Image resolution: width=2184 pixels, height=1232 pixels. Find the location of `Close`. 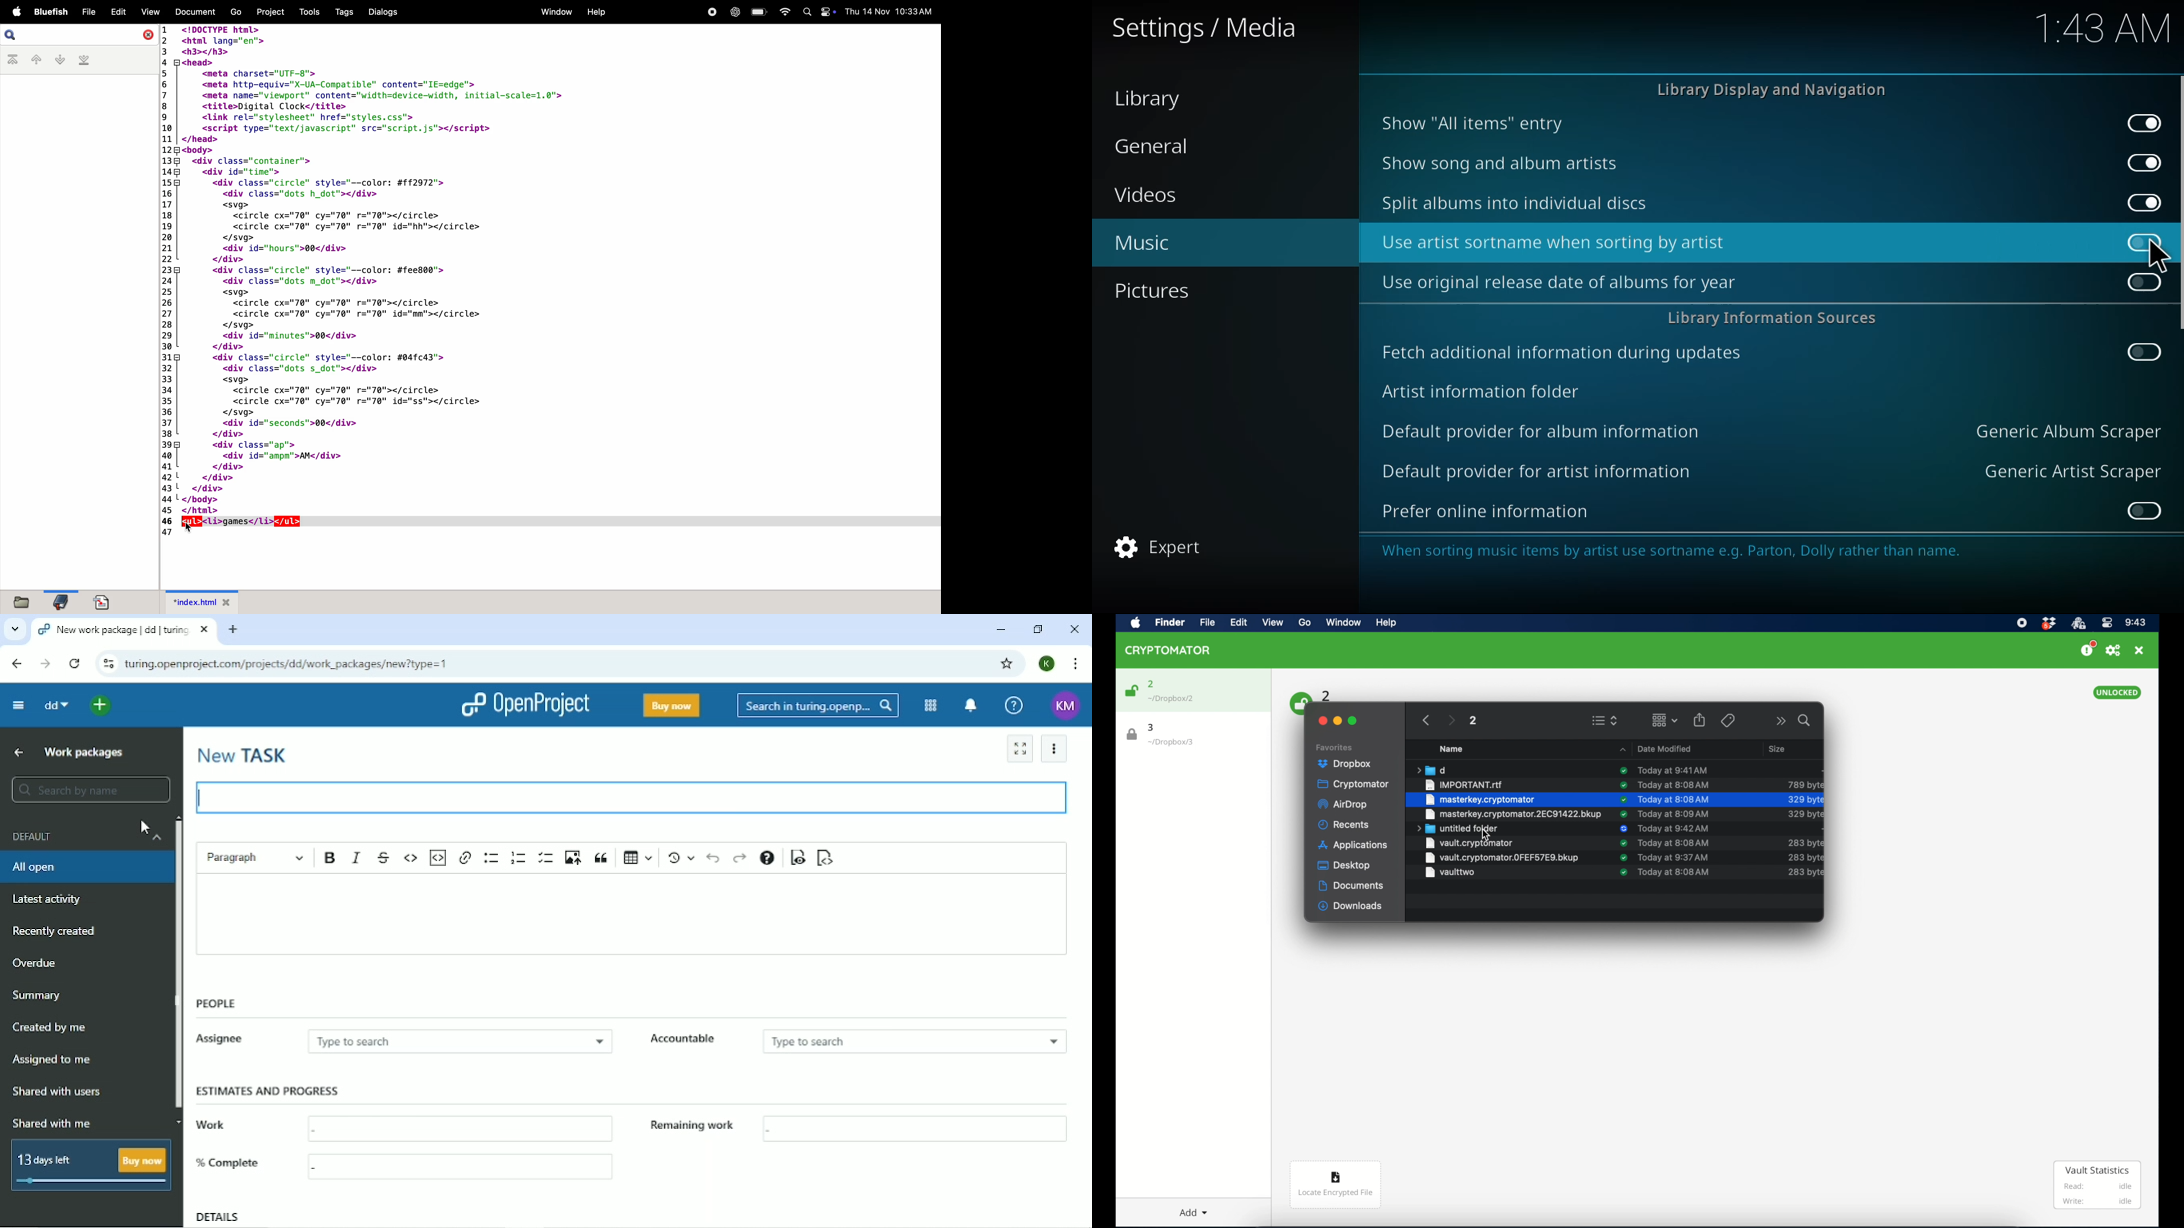

Close is located at coordinates (1076, 629).